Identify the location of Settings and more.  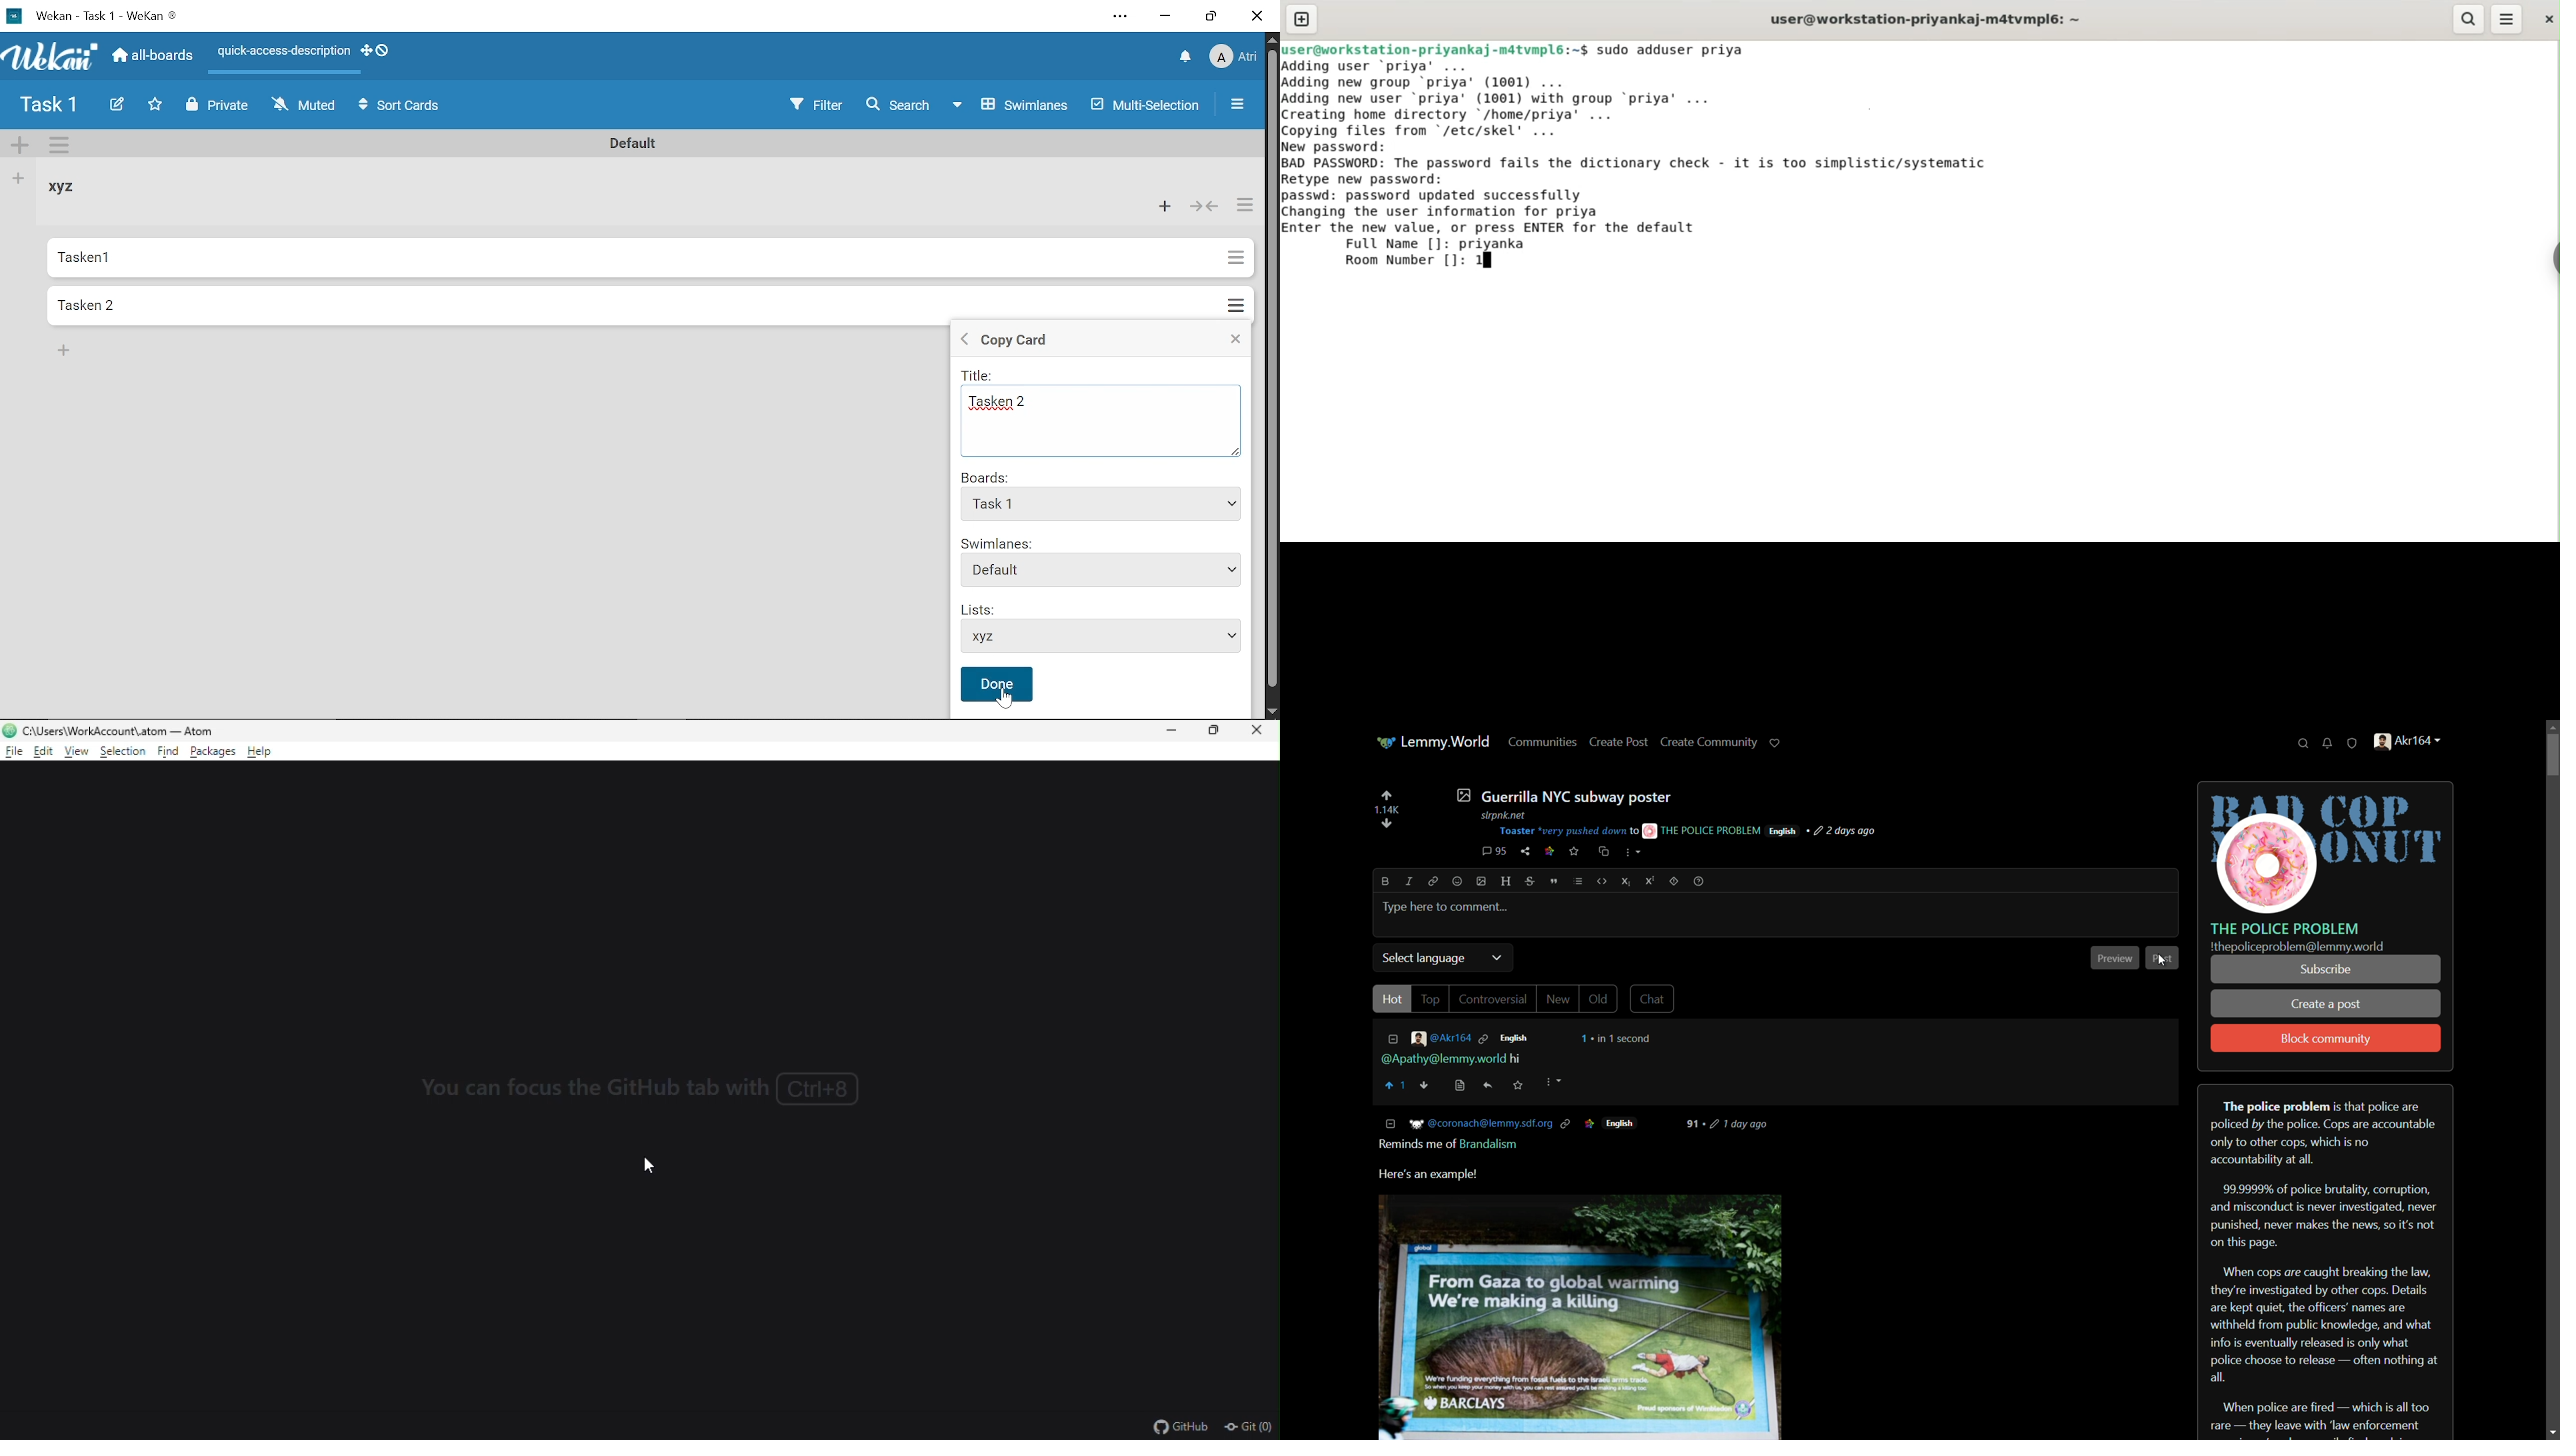
(1116, 17).